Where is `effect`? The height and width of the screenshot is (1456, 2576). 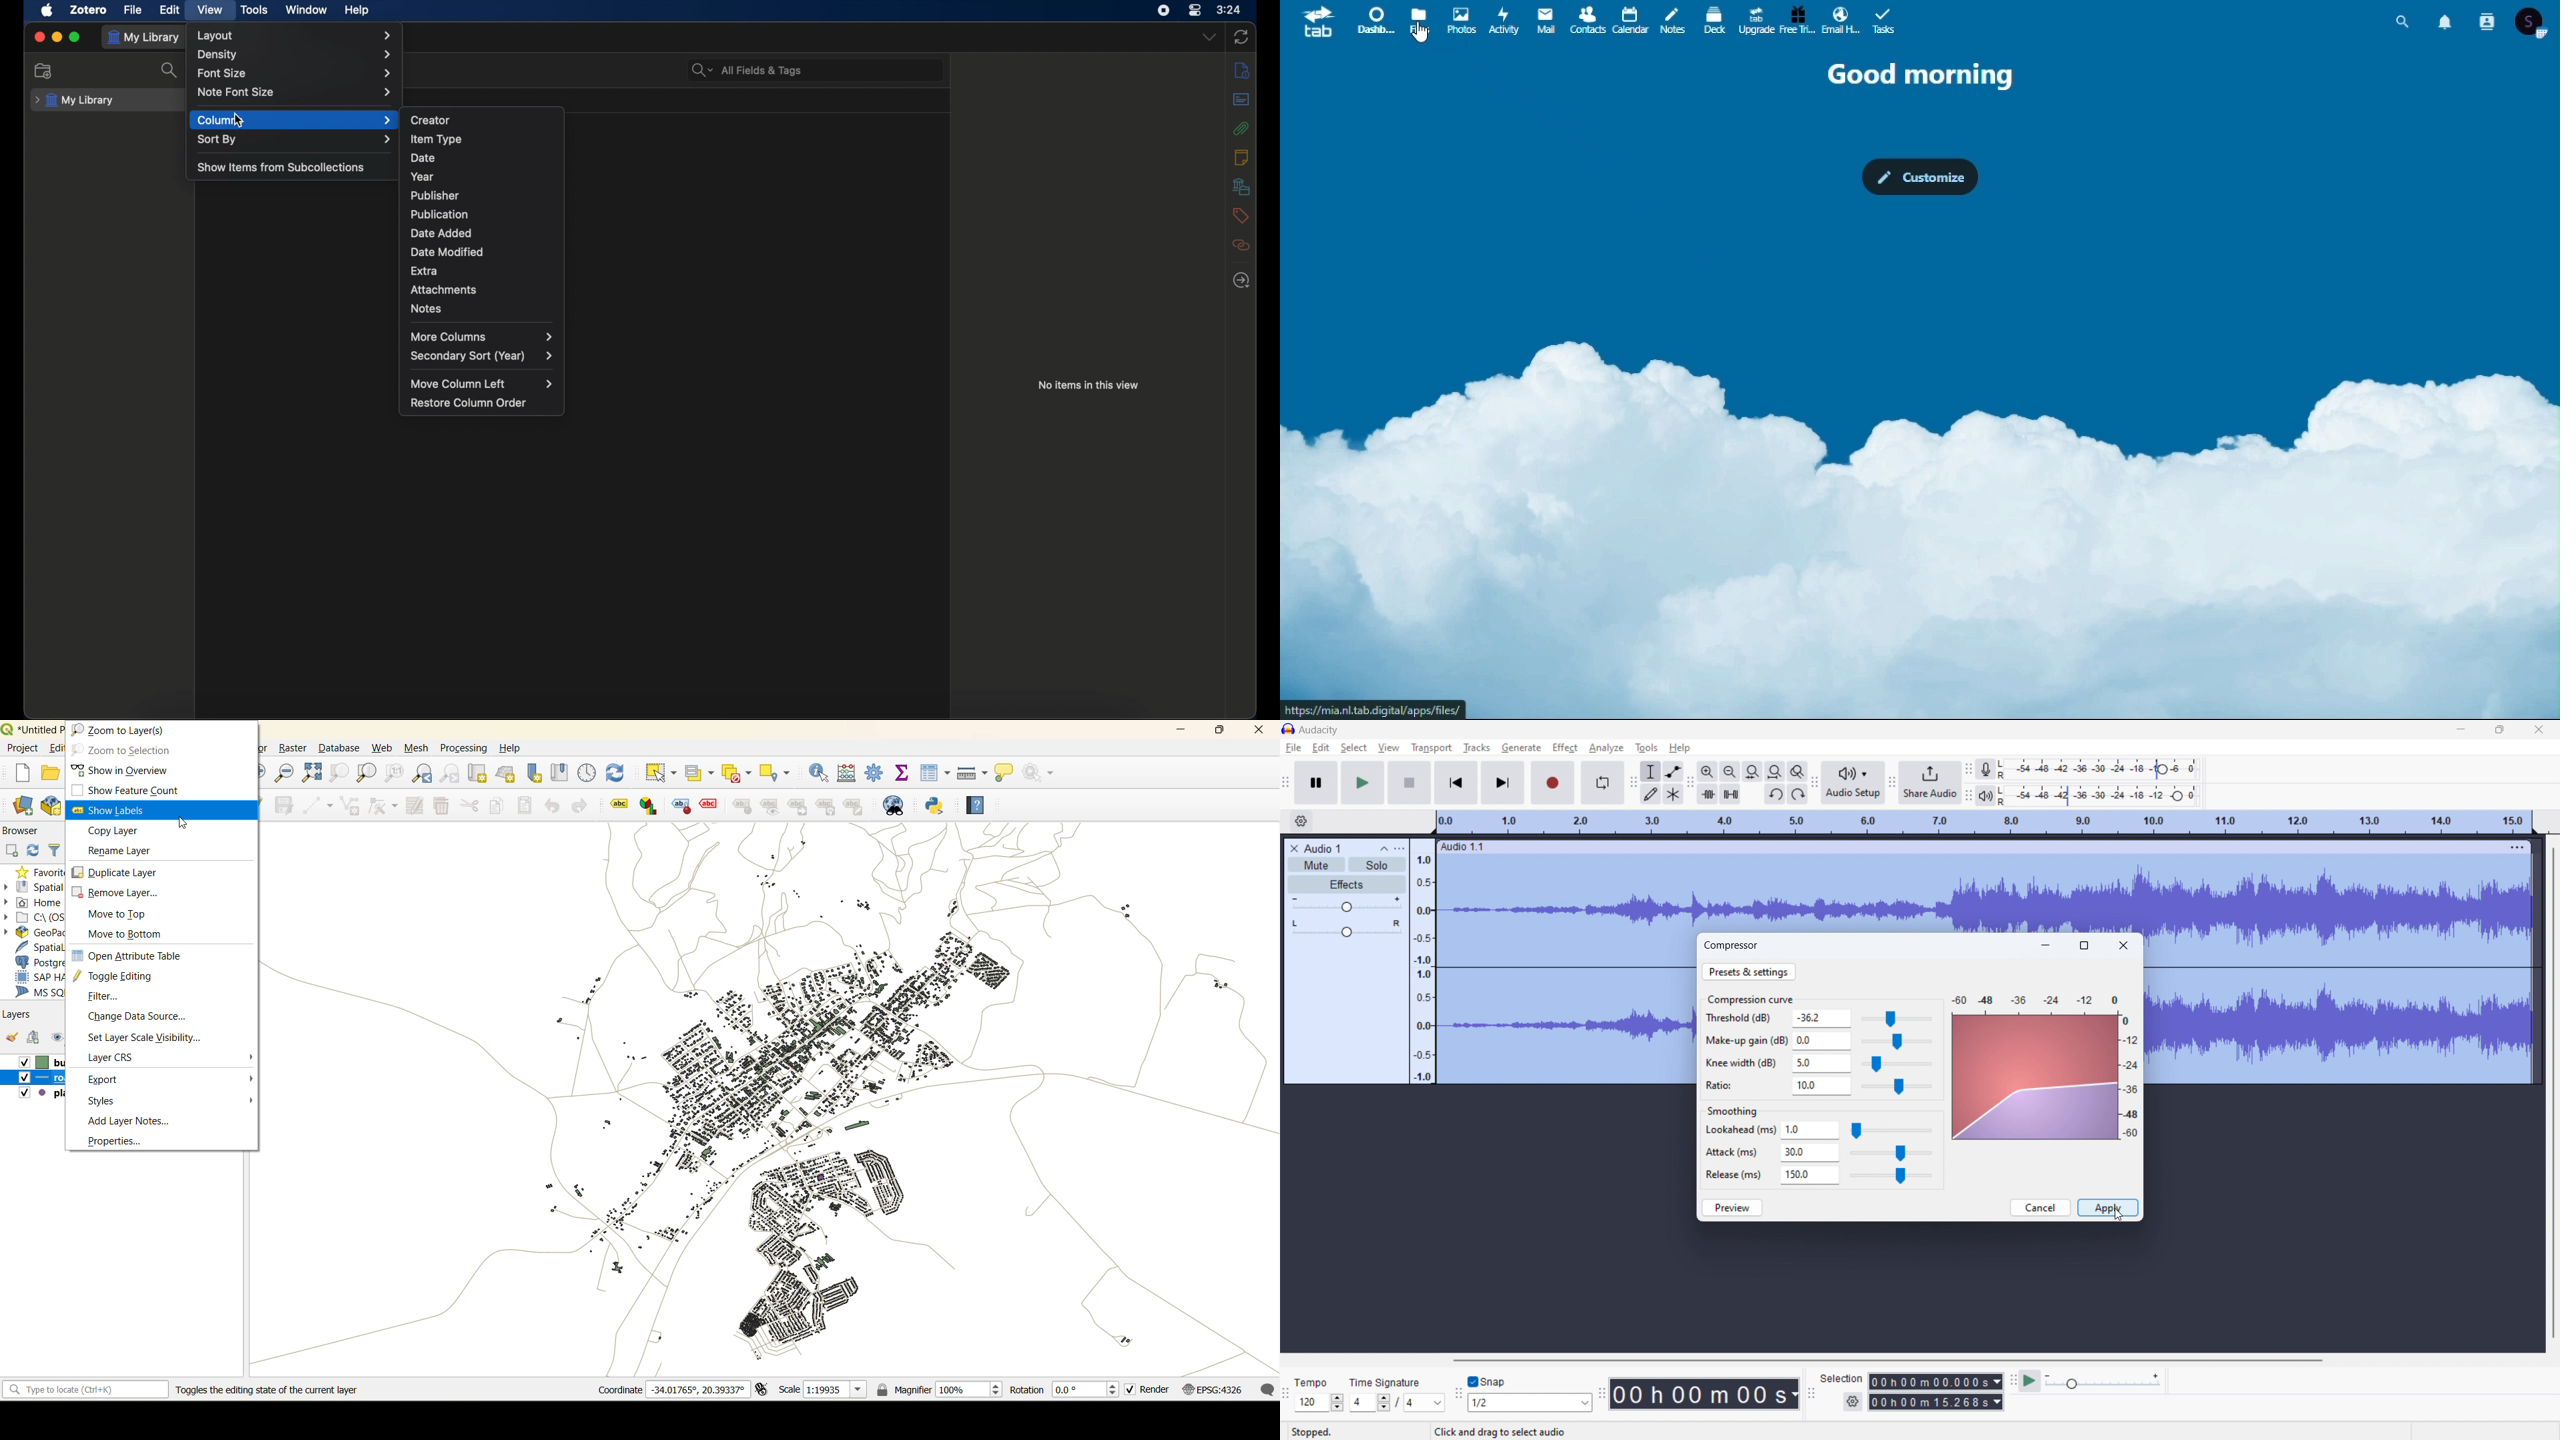
effect is located at coordinates (1565, 748).